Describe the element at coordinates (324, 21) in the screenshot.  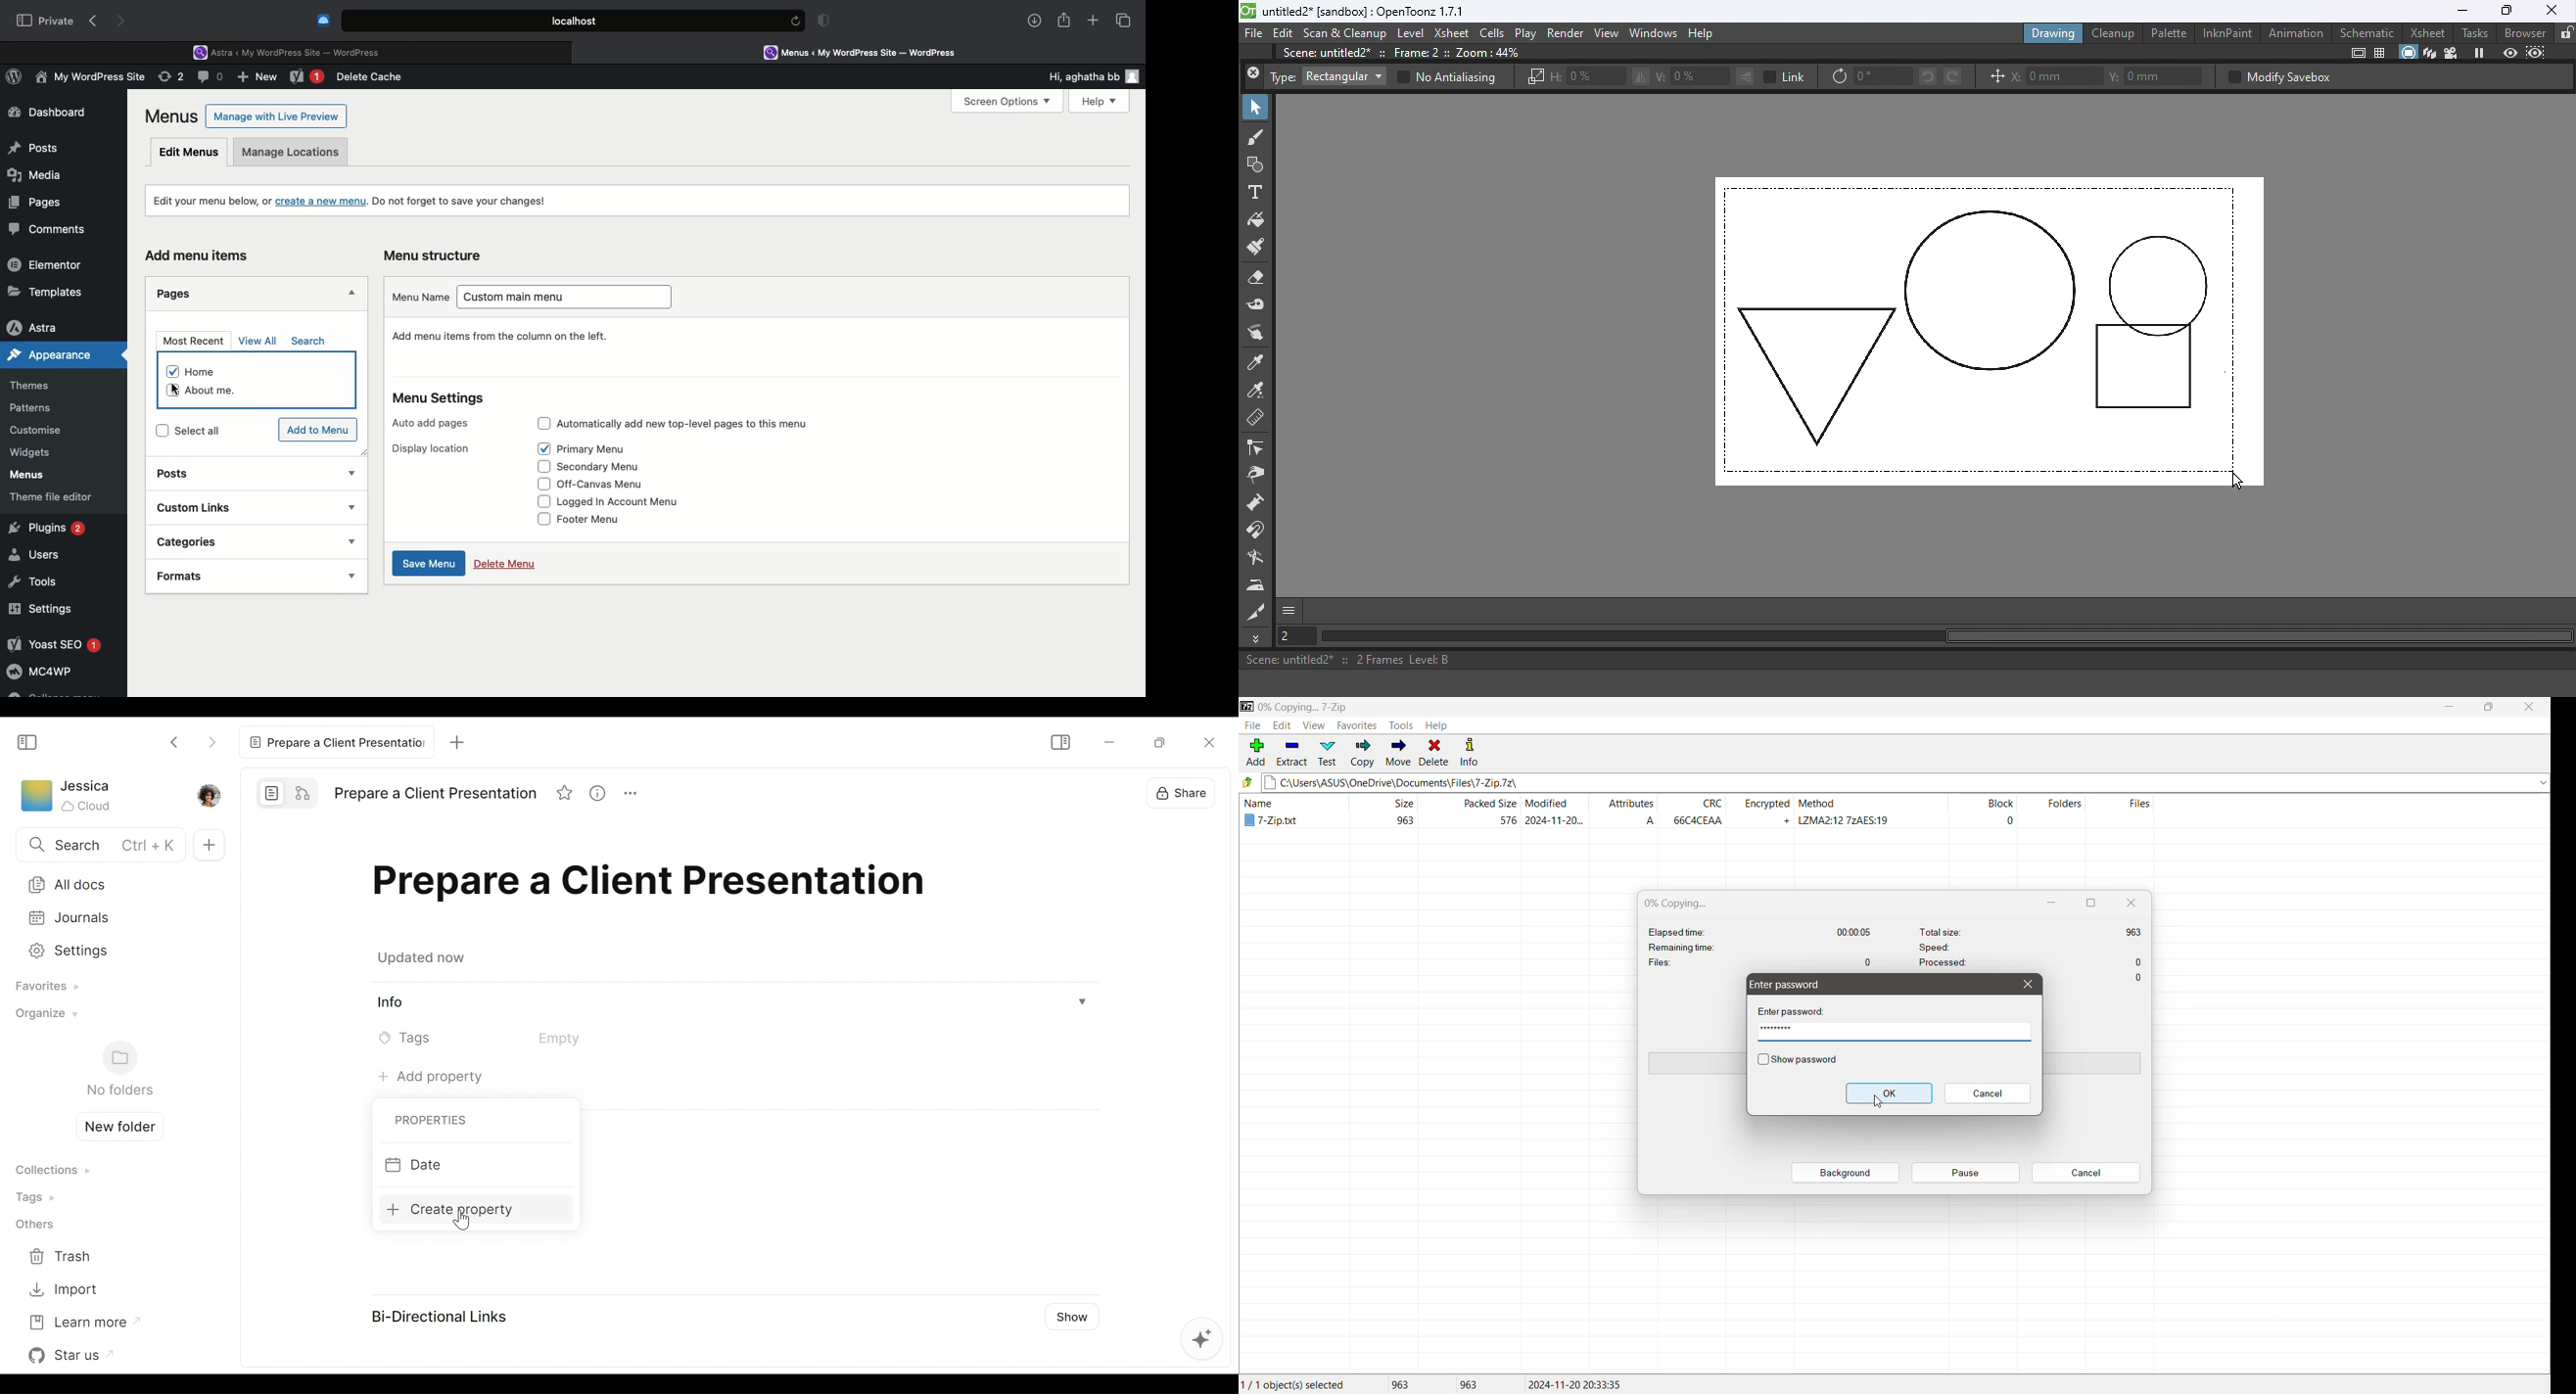
I see `Cold turkey` at that location.